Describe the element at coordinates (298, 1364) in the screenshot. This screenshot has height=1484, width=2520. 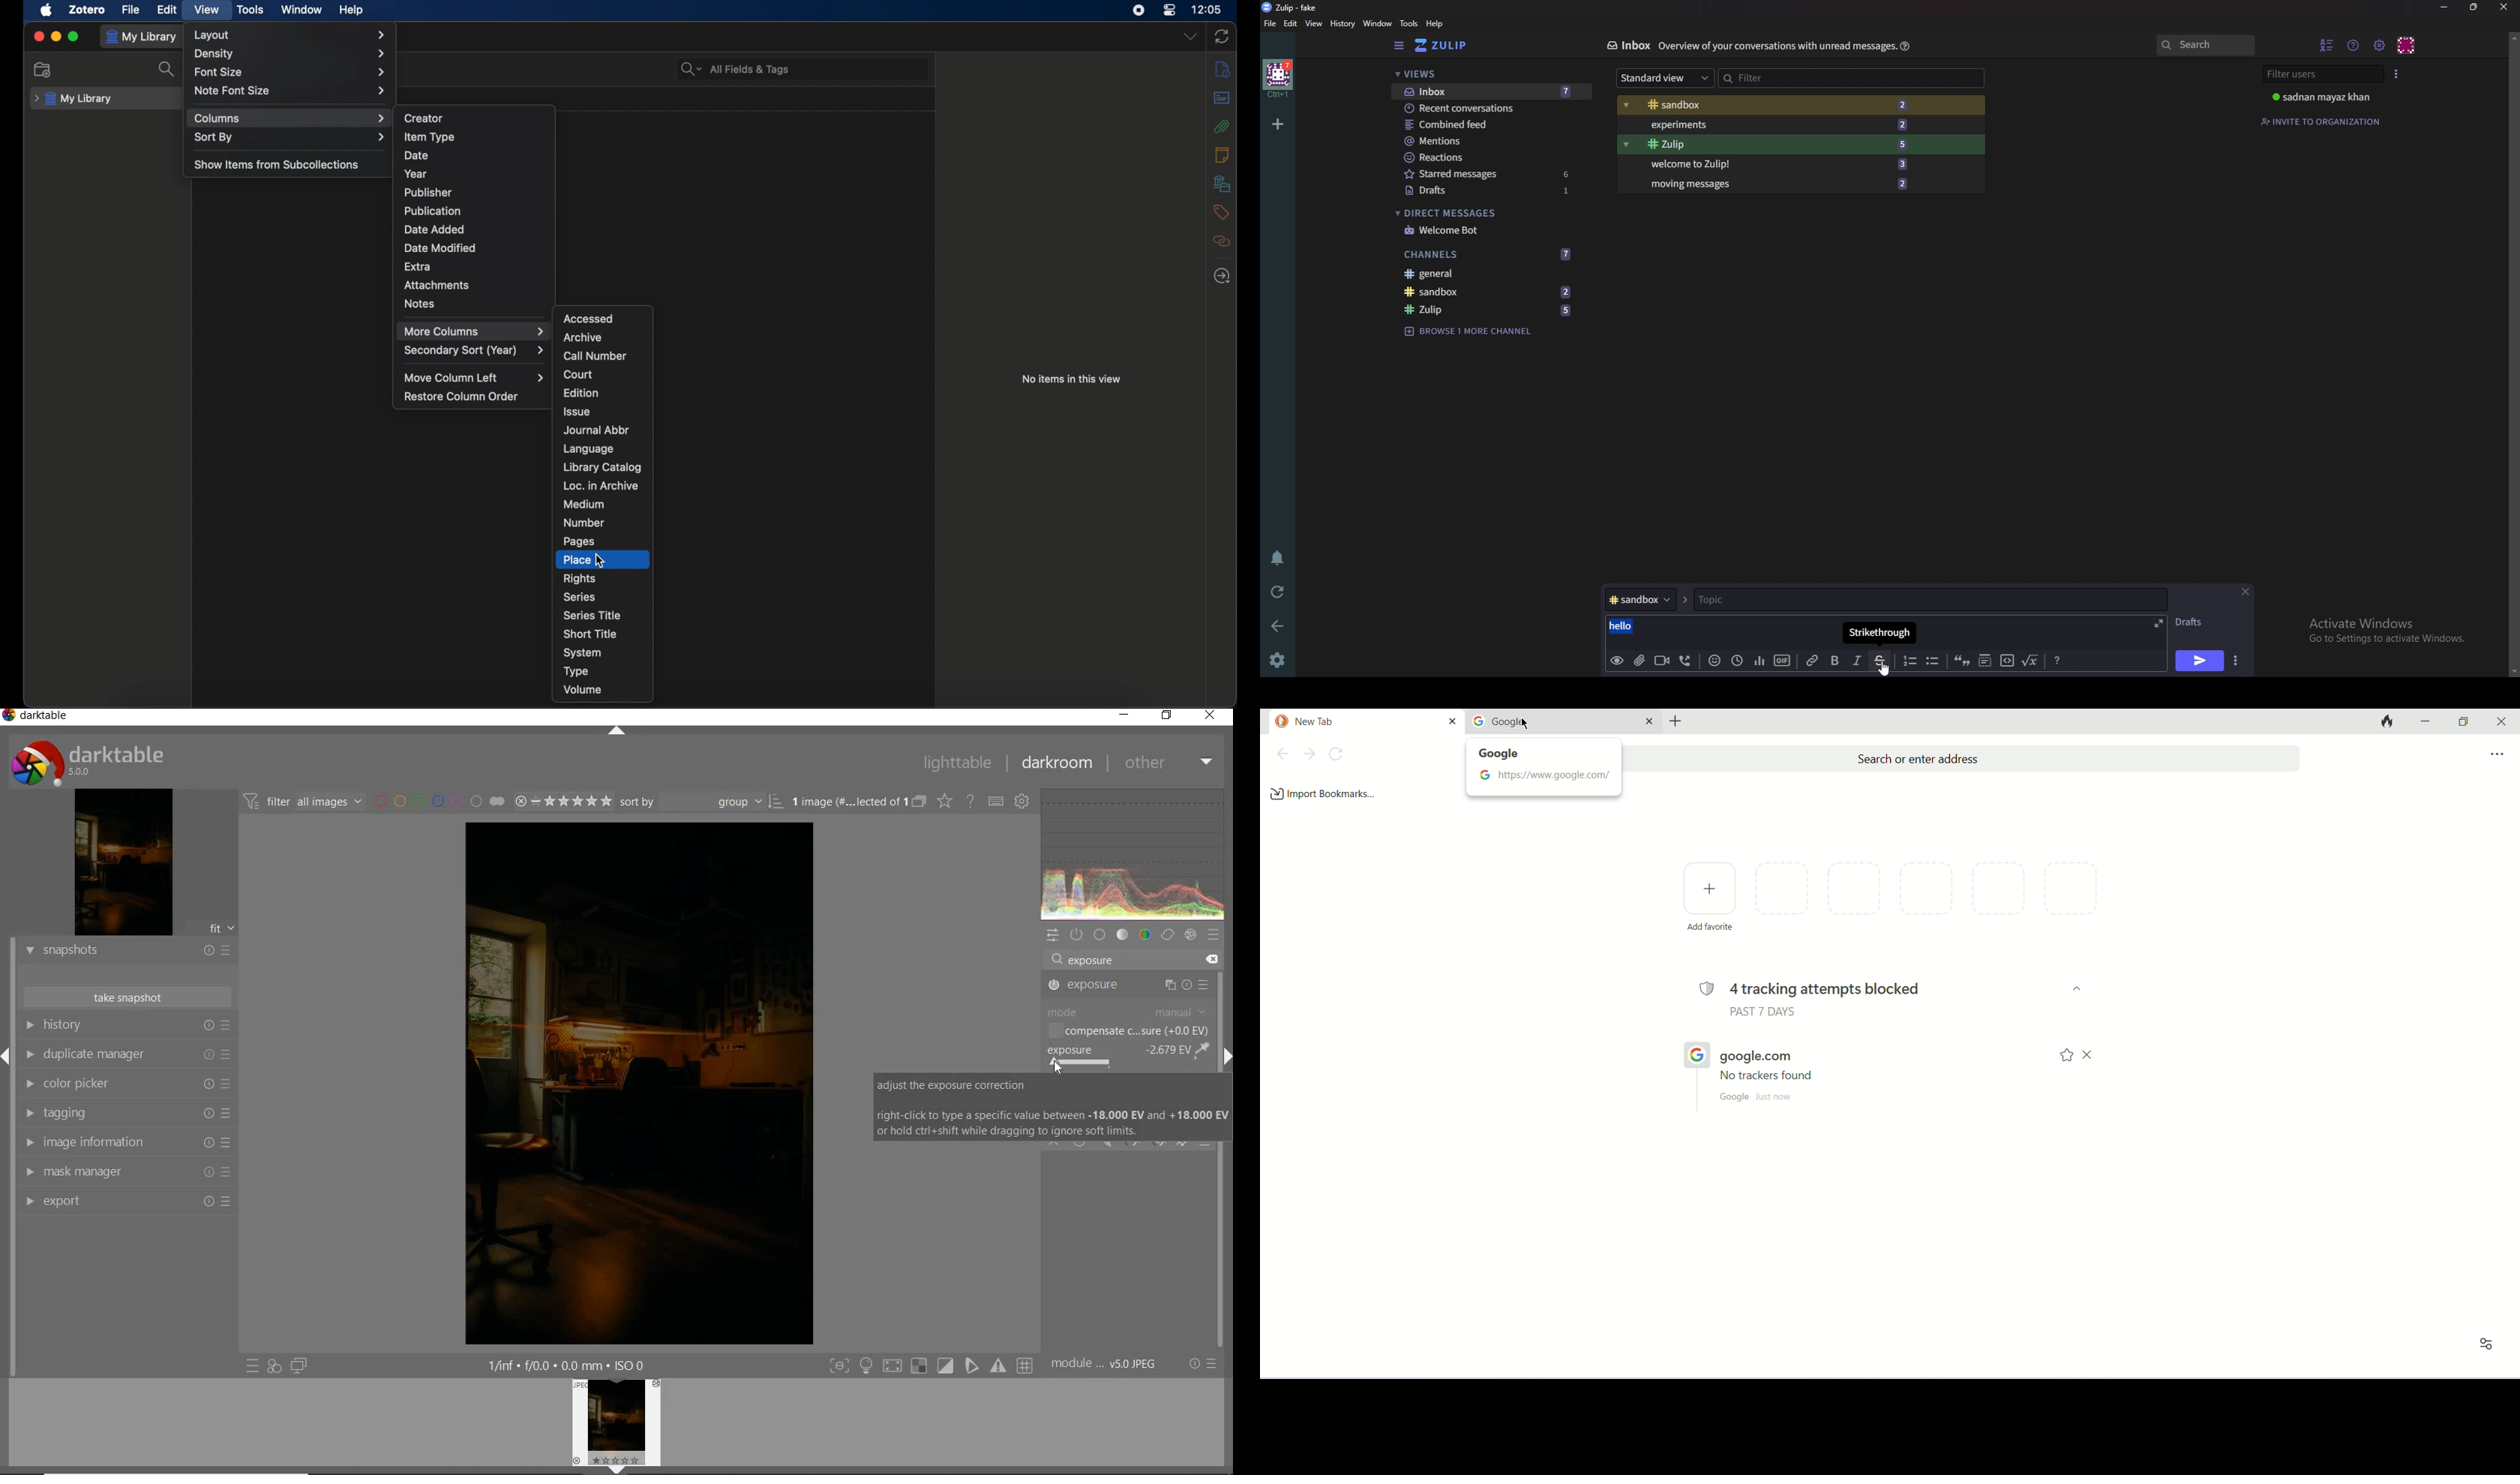
I see `display a second darkroom image below` at that location.